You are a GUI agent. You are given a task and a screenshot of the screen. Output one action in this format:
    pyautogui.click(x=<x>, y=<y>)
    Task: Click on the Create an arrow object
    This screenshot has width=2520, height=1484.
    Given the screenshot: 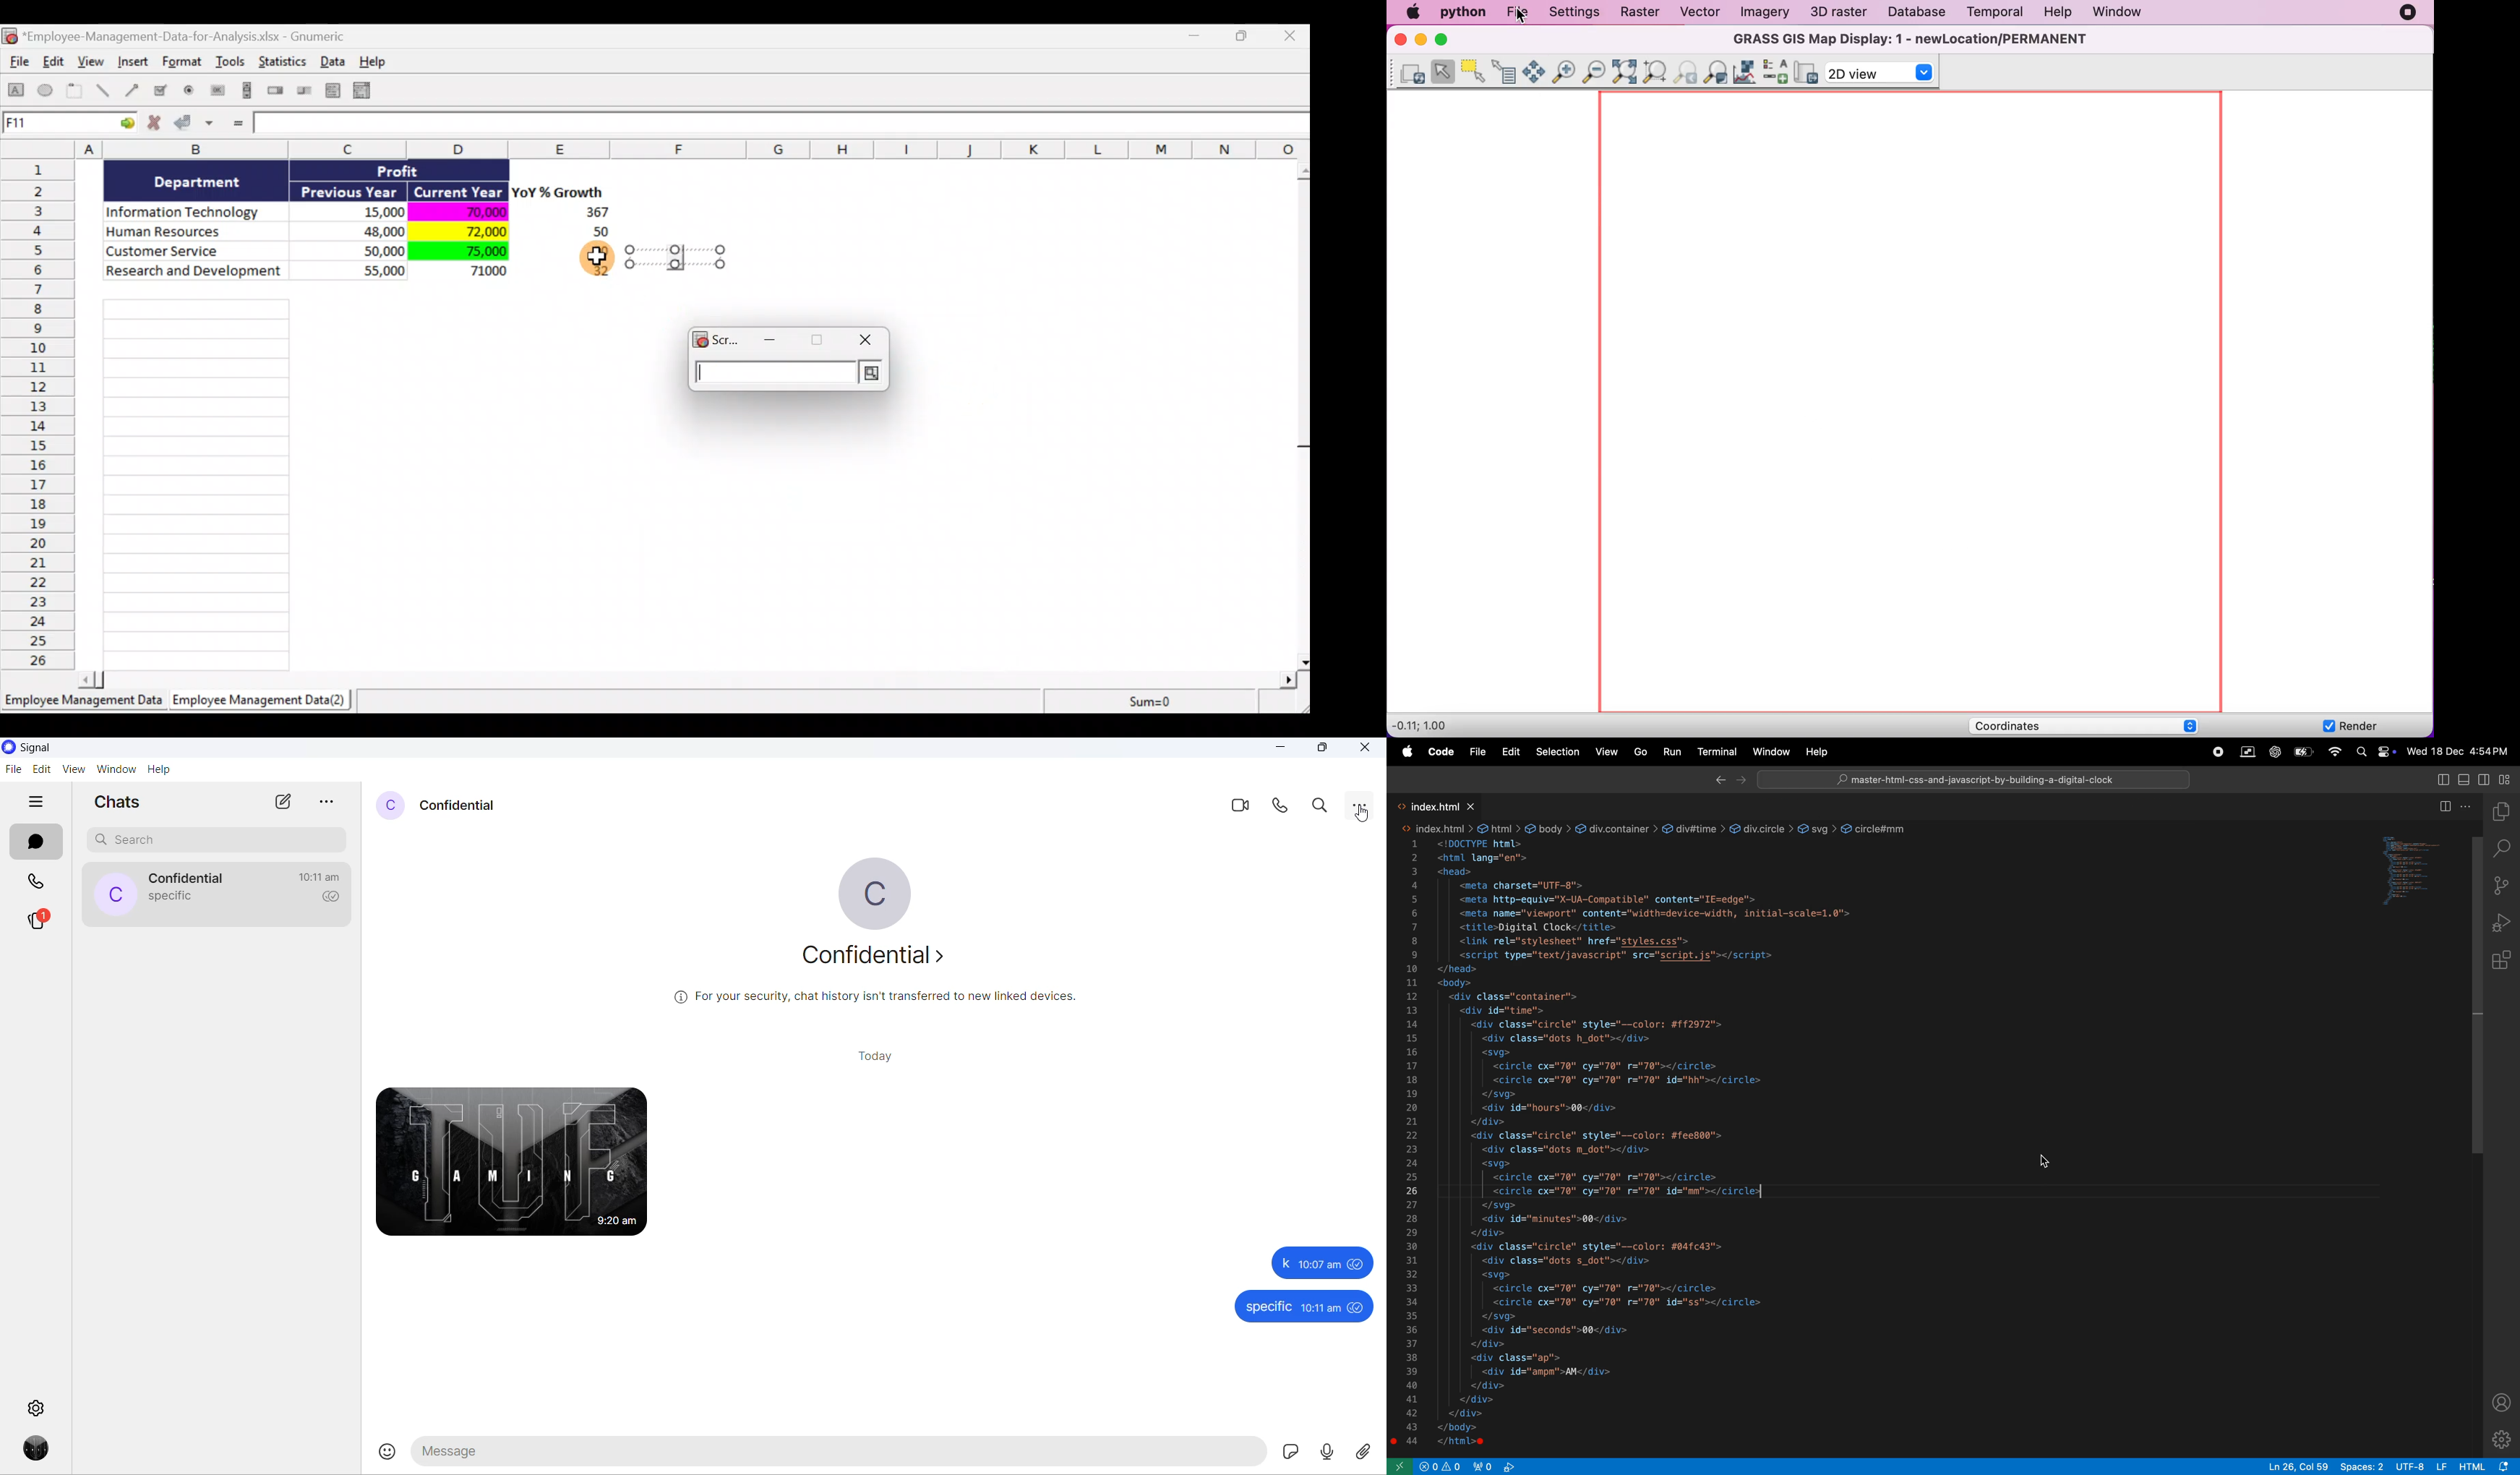 What is the action you would take?
    pyautogui.click(x=132, y=89)
    